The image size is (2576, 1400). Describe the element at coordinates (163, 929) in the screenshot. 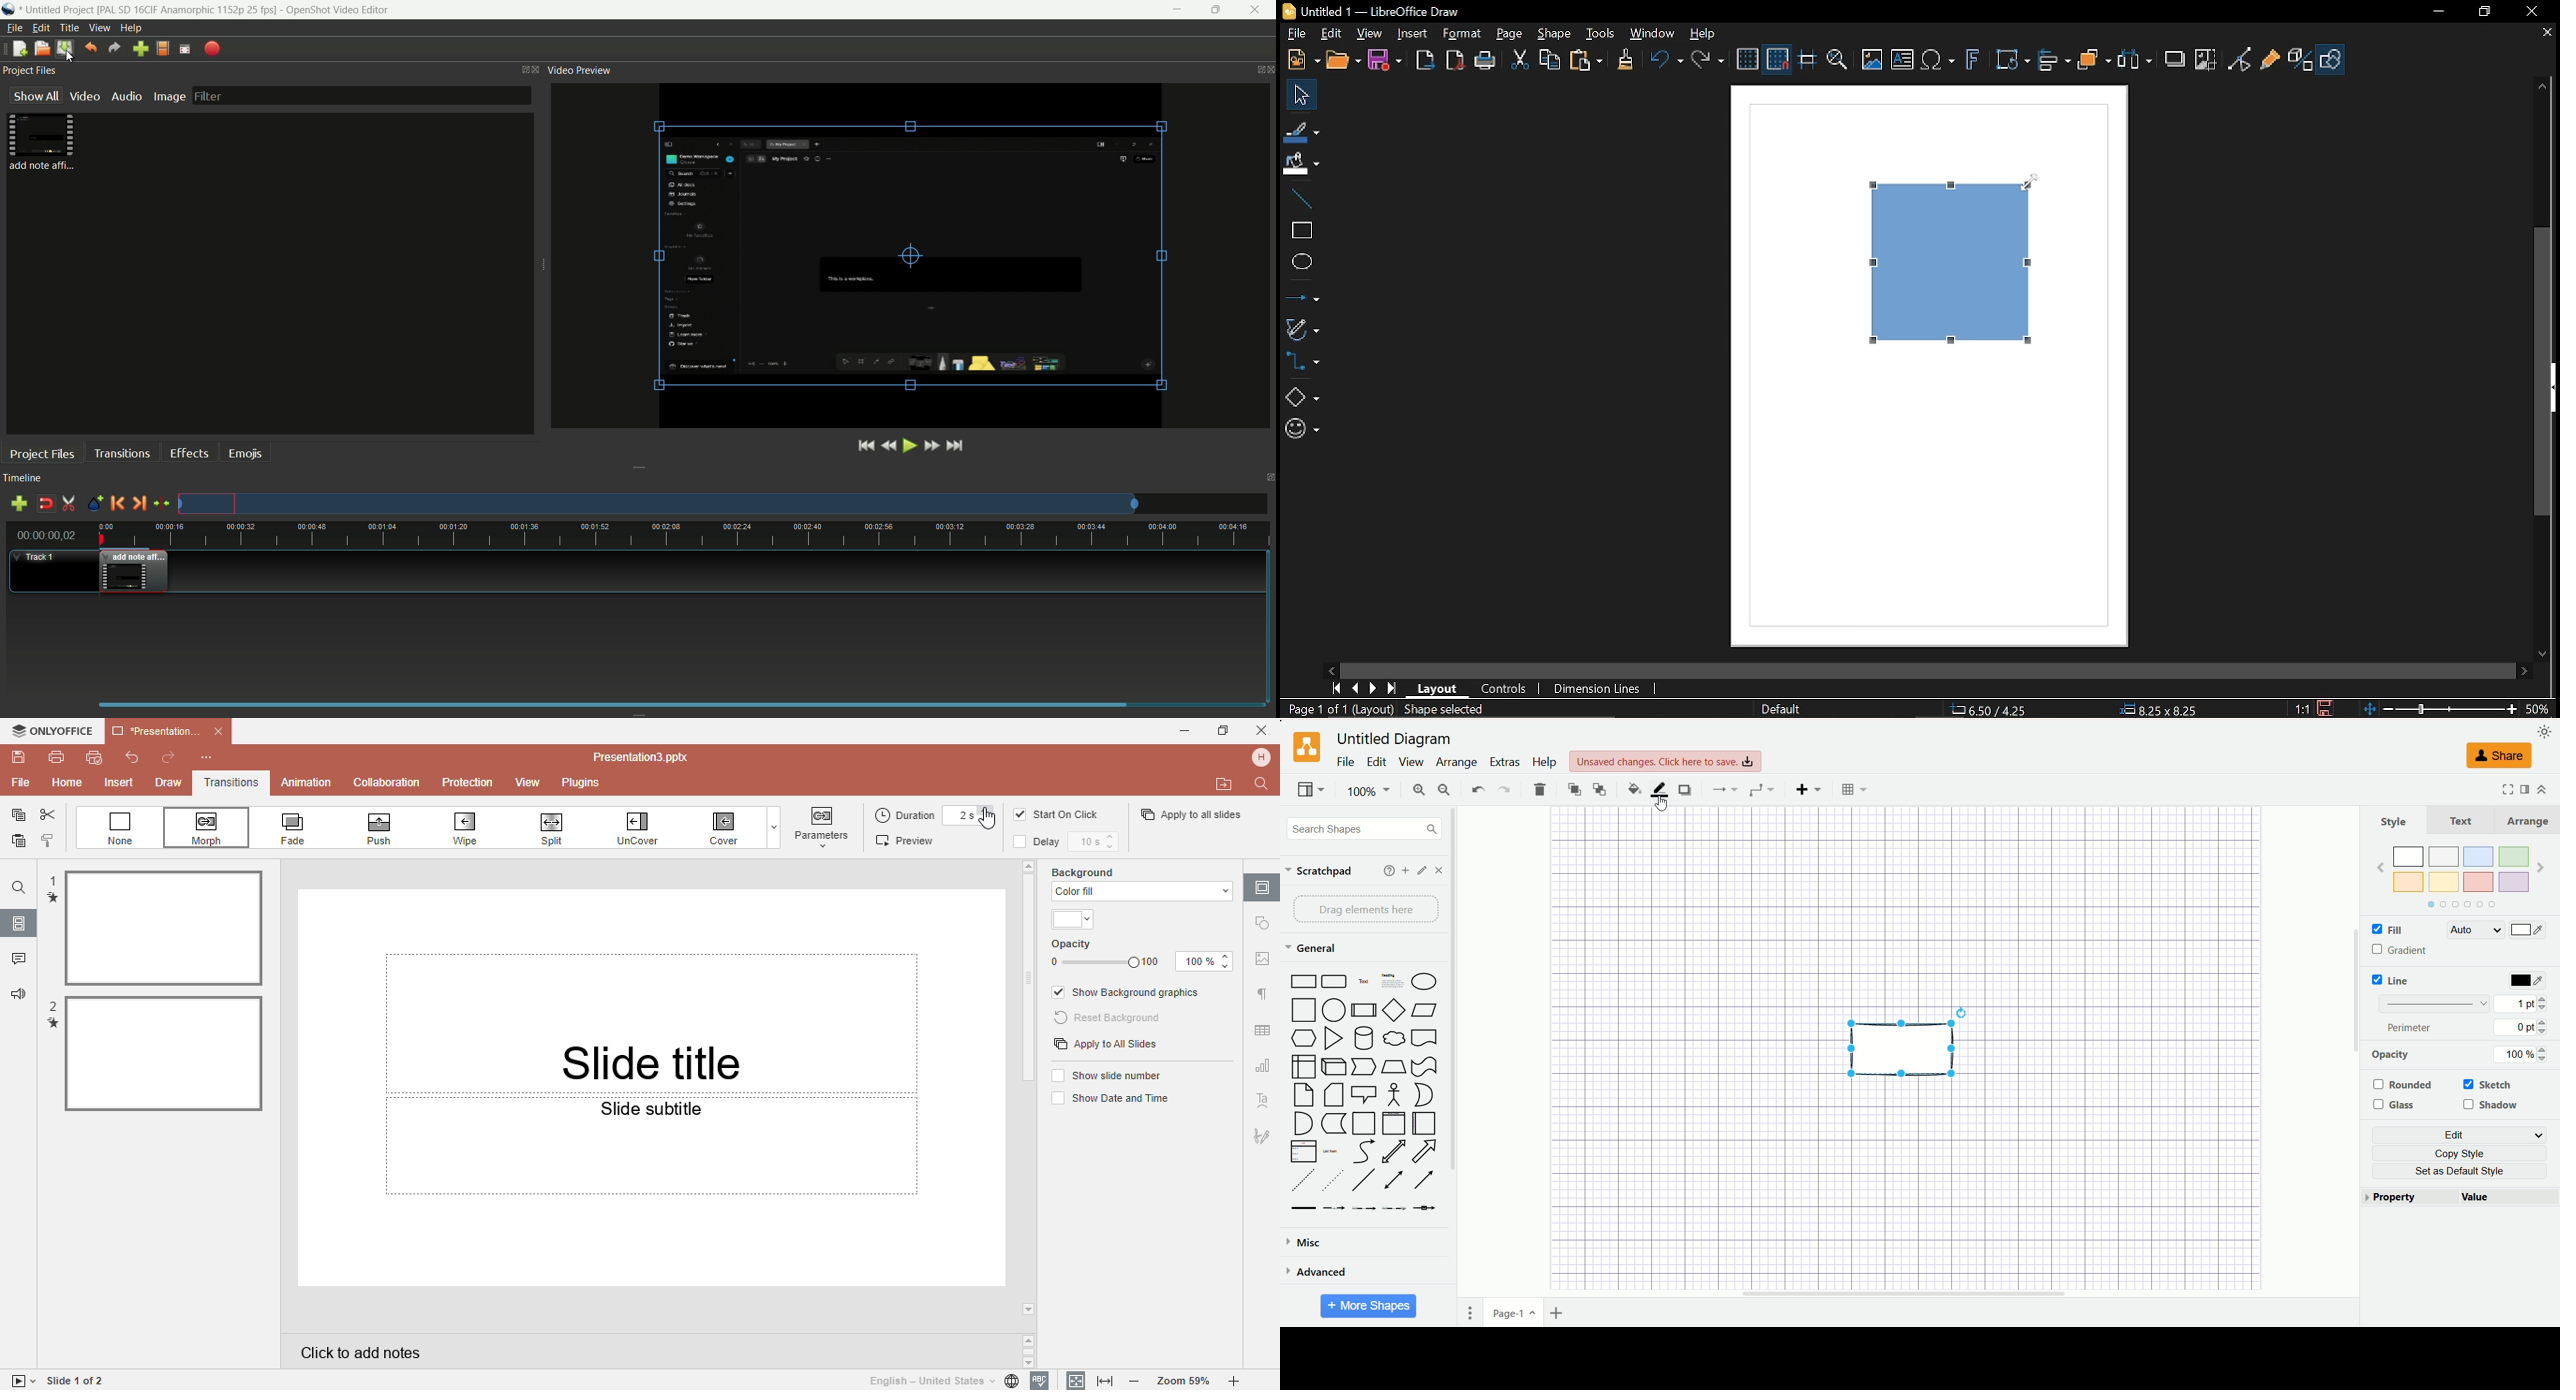

I see `selected file 1` at that location.